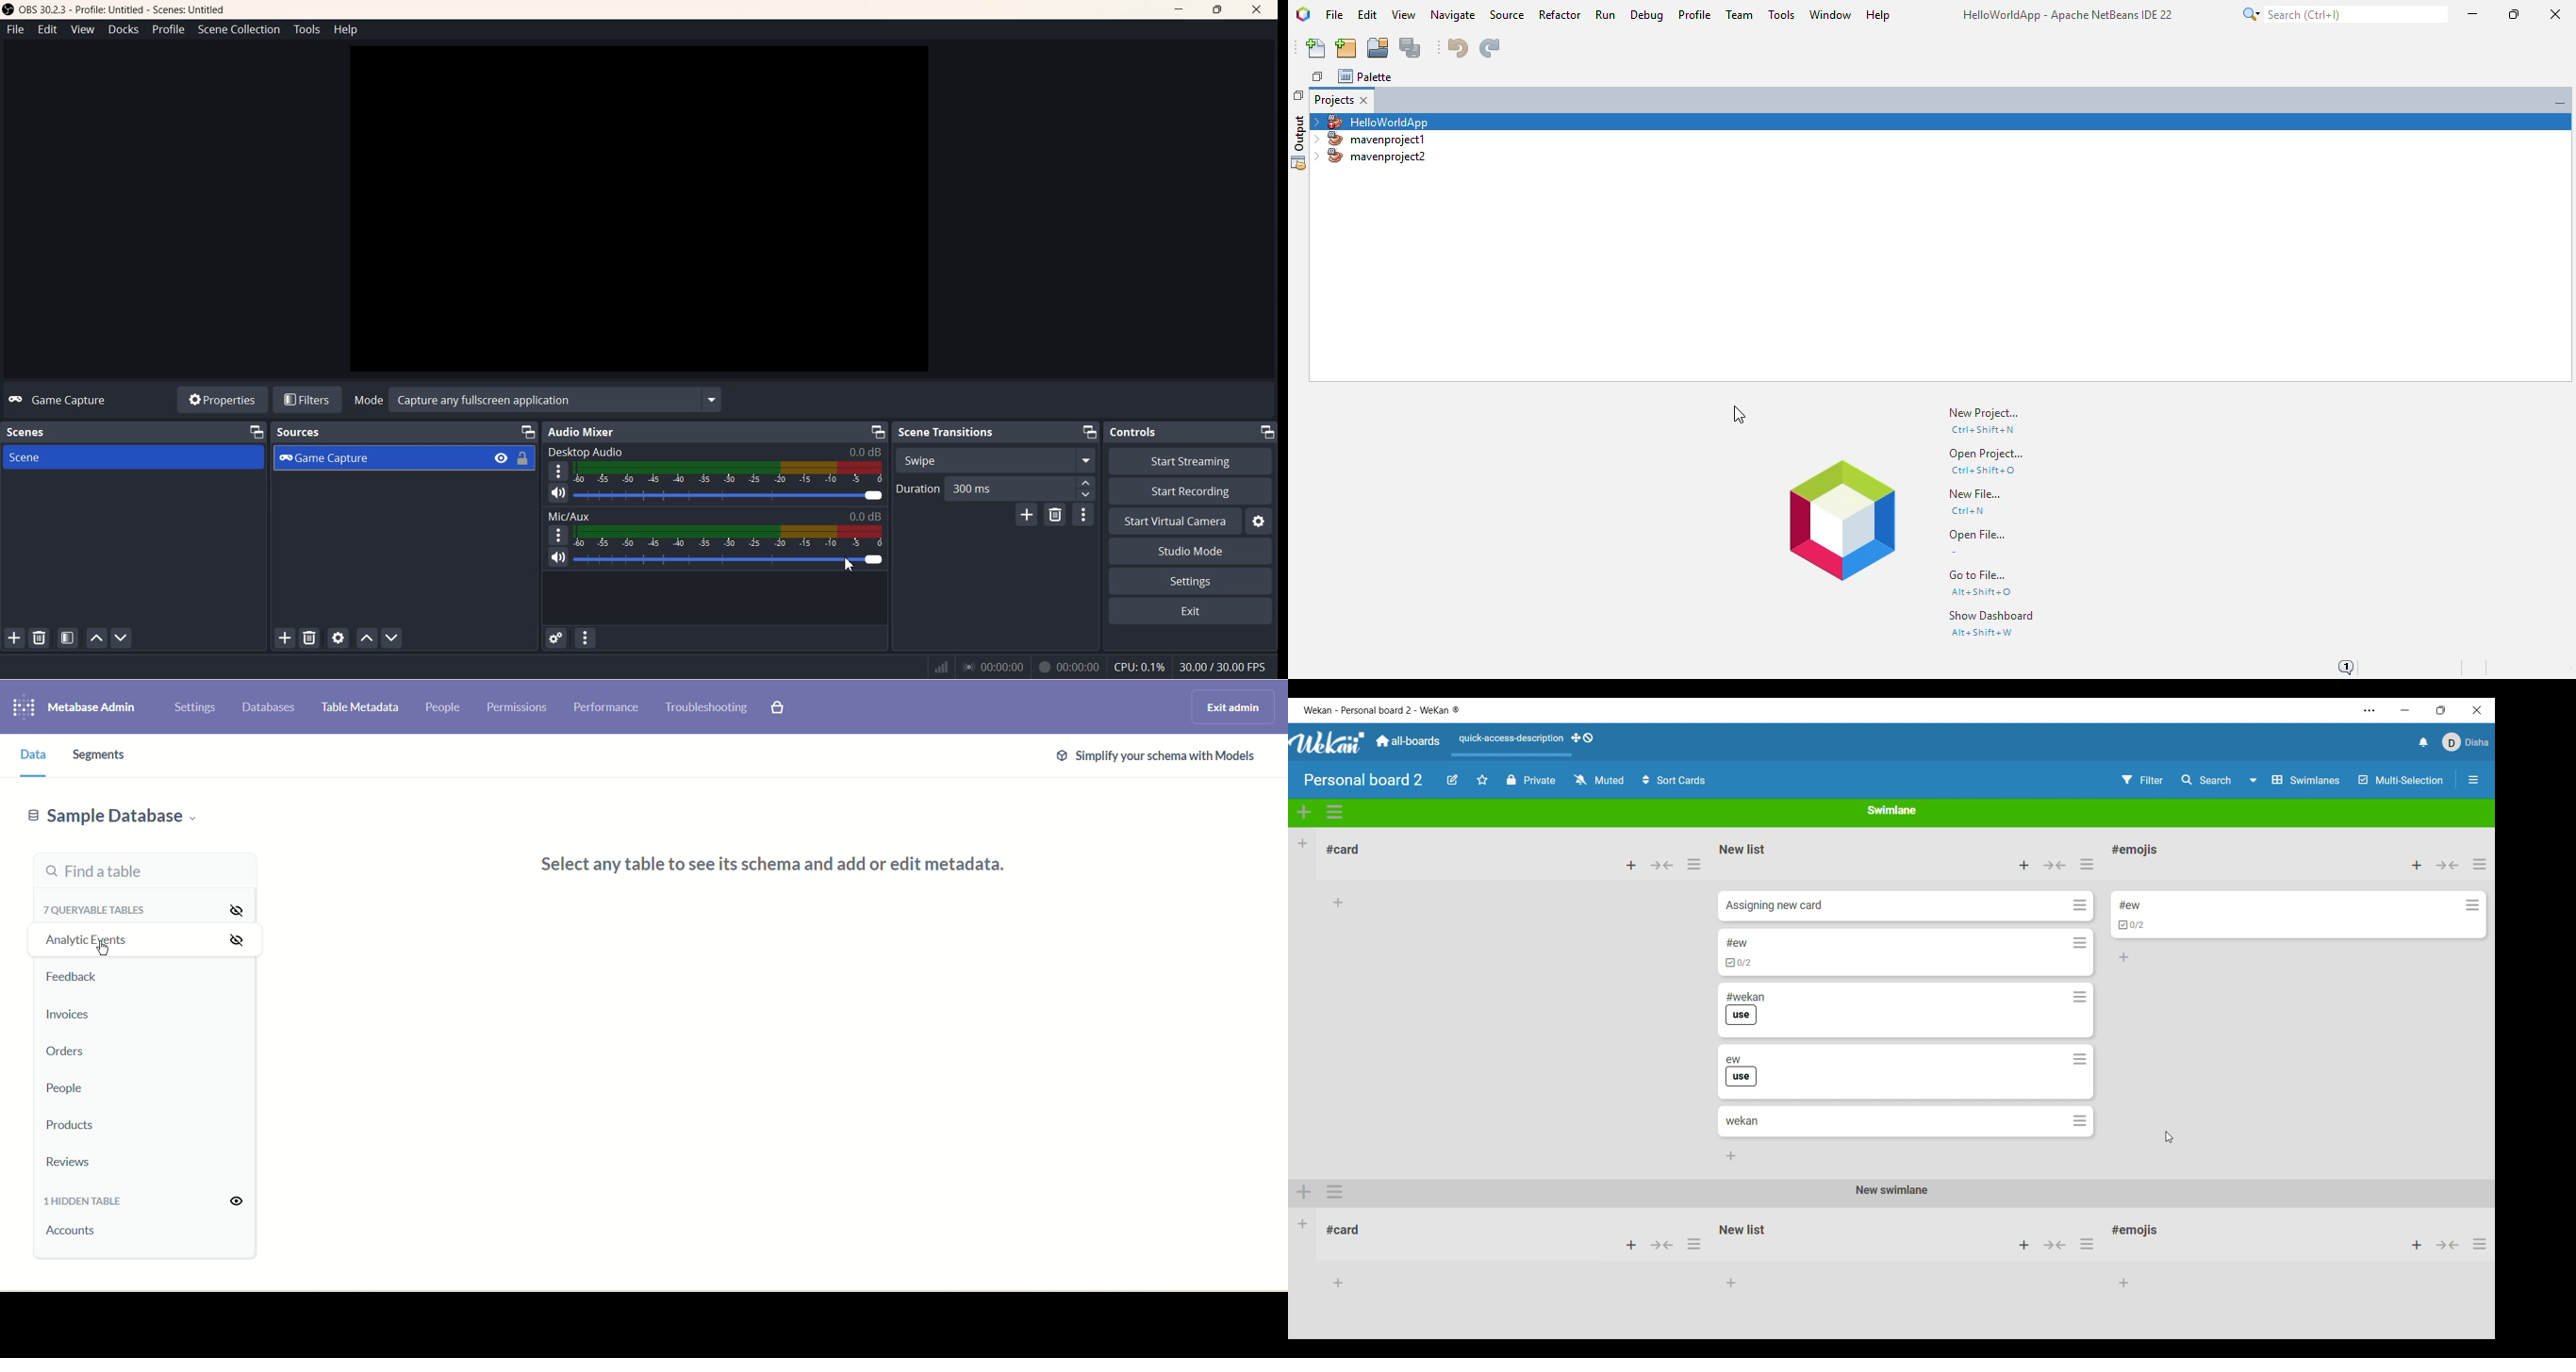 The height and width of the screenshot is (1372, 2576). What do you see at coordinates (86, 1125) in the screenshot?
I see `Products` at bounding box center [86, 1125].